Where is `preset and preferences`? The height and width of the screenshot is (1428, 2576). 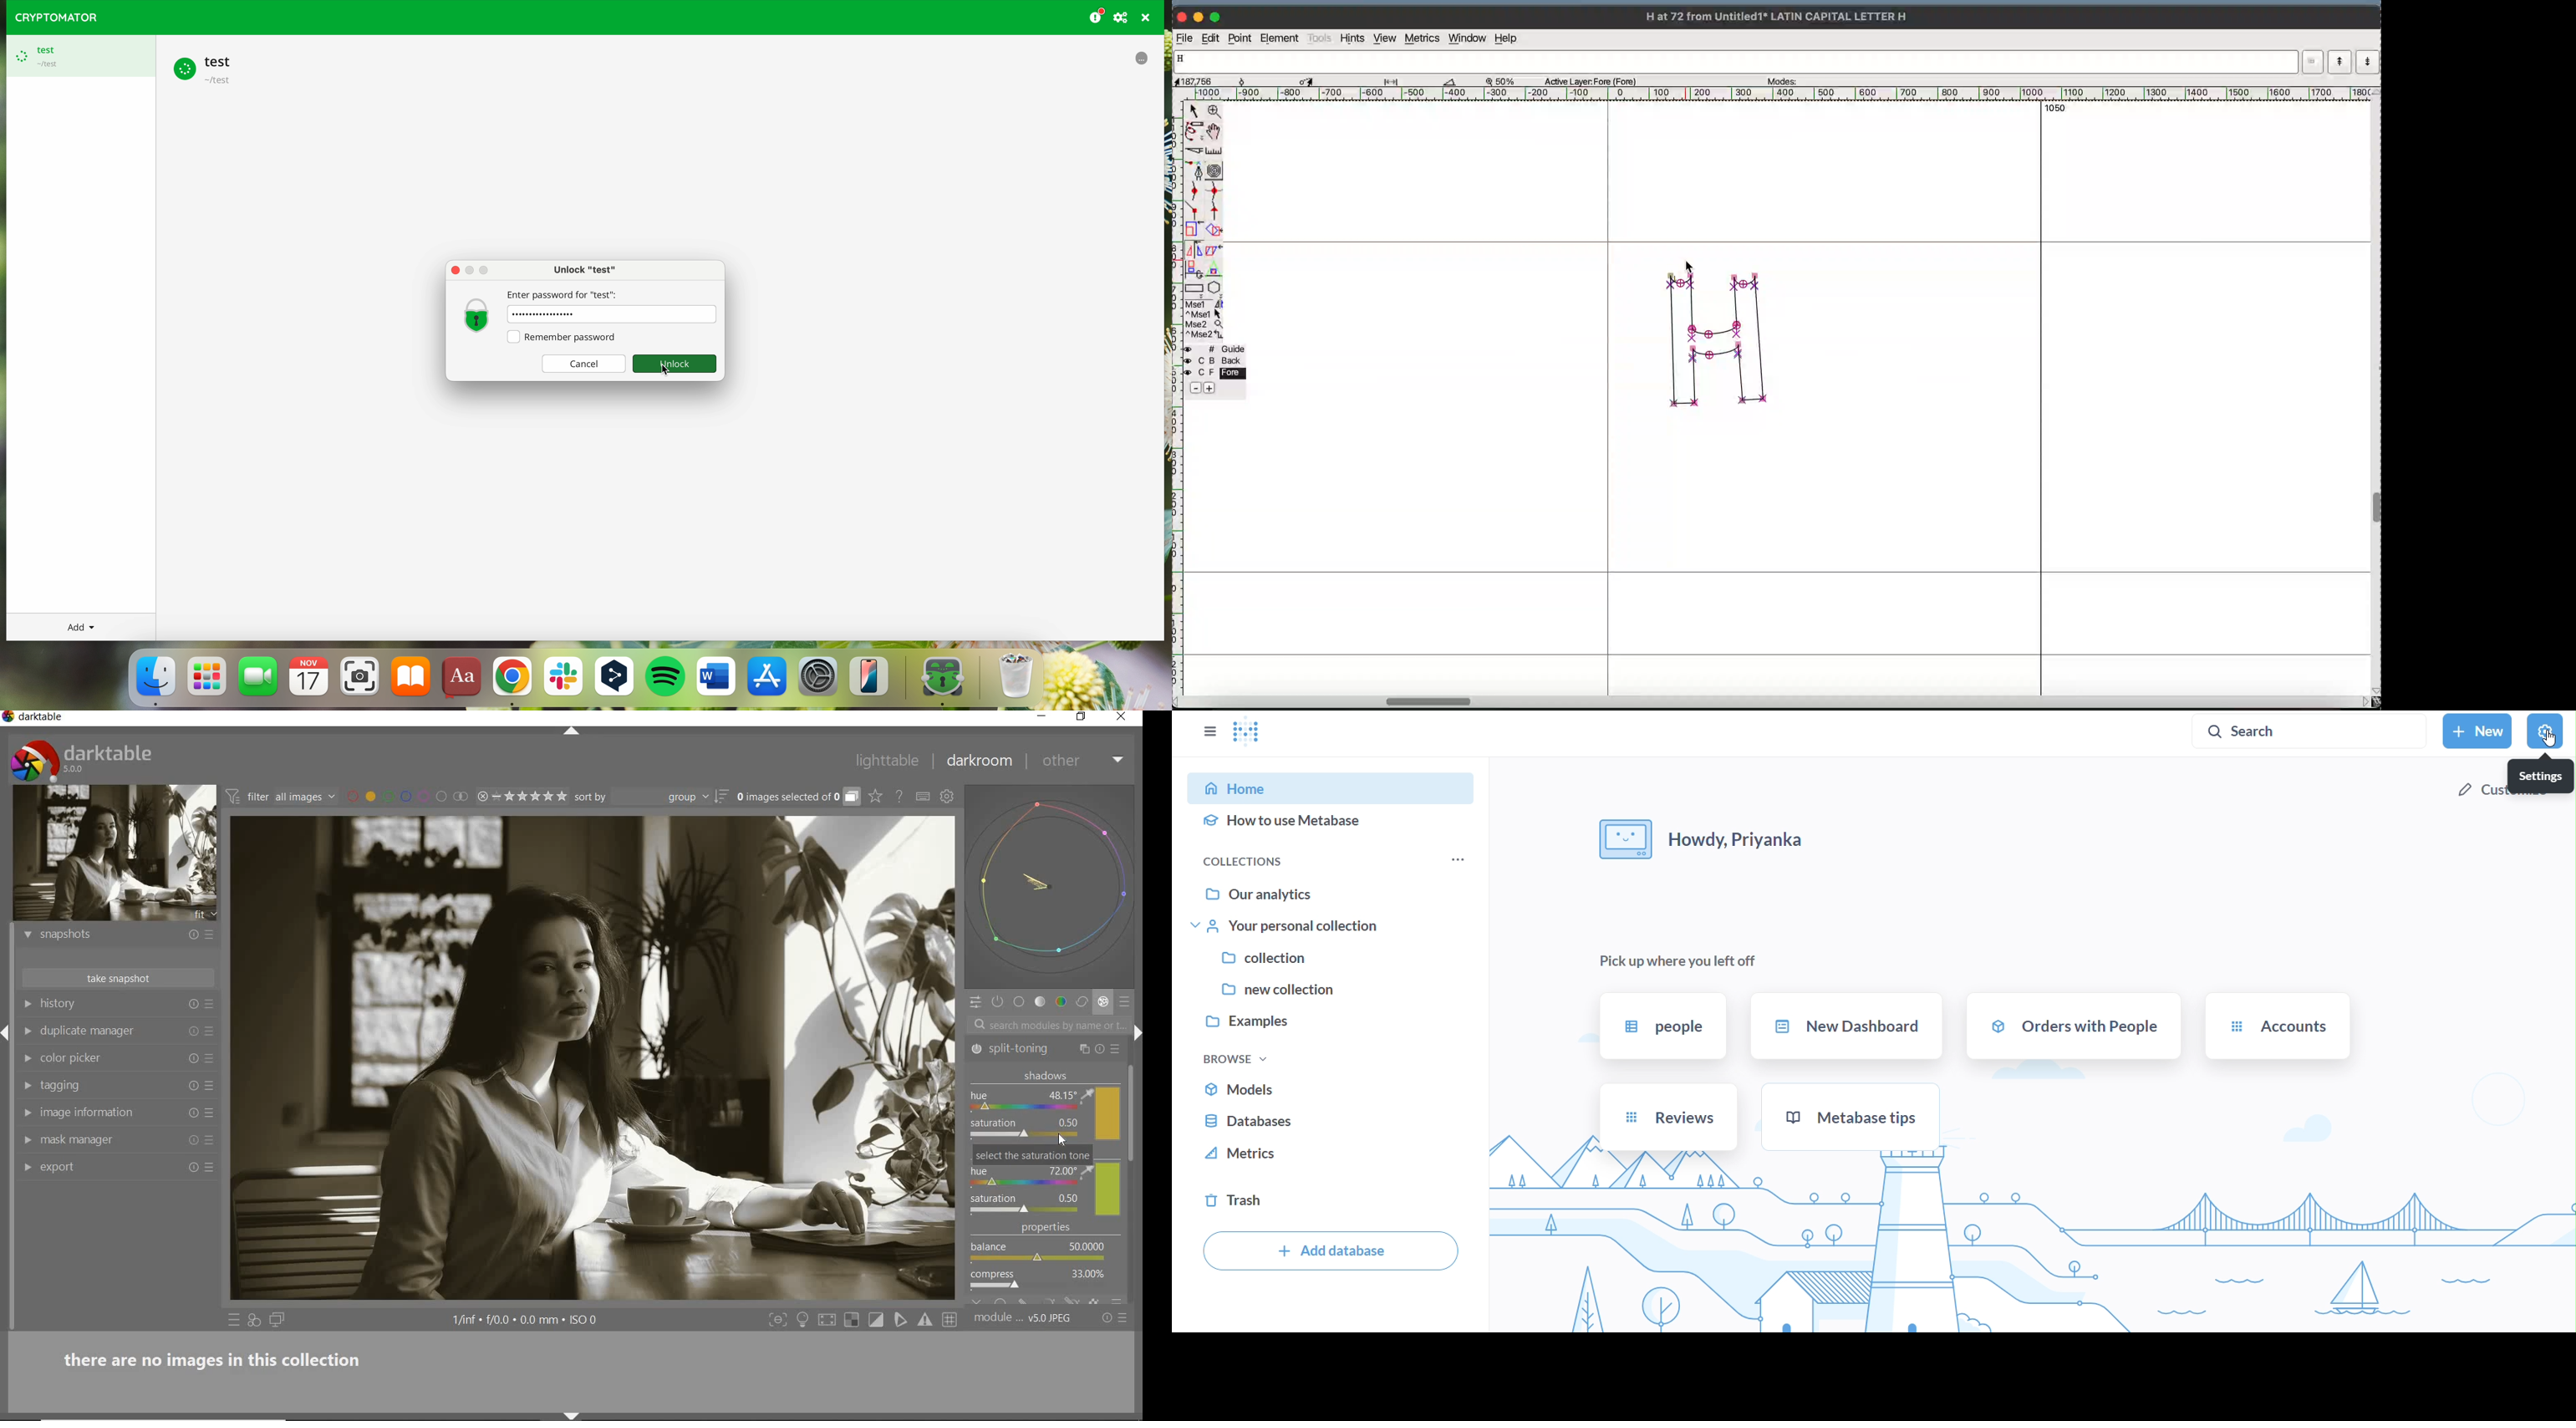
preset and preferences is located at coordinates (211, 1141).